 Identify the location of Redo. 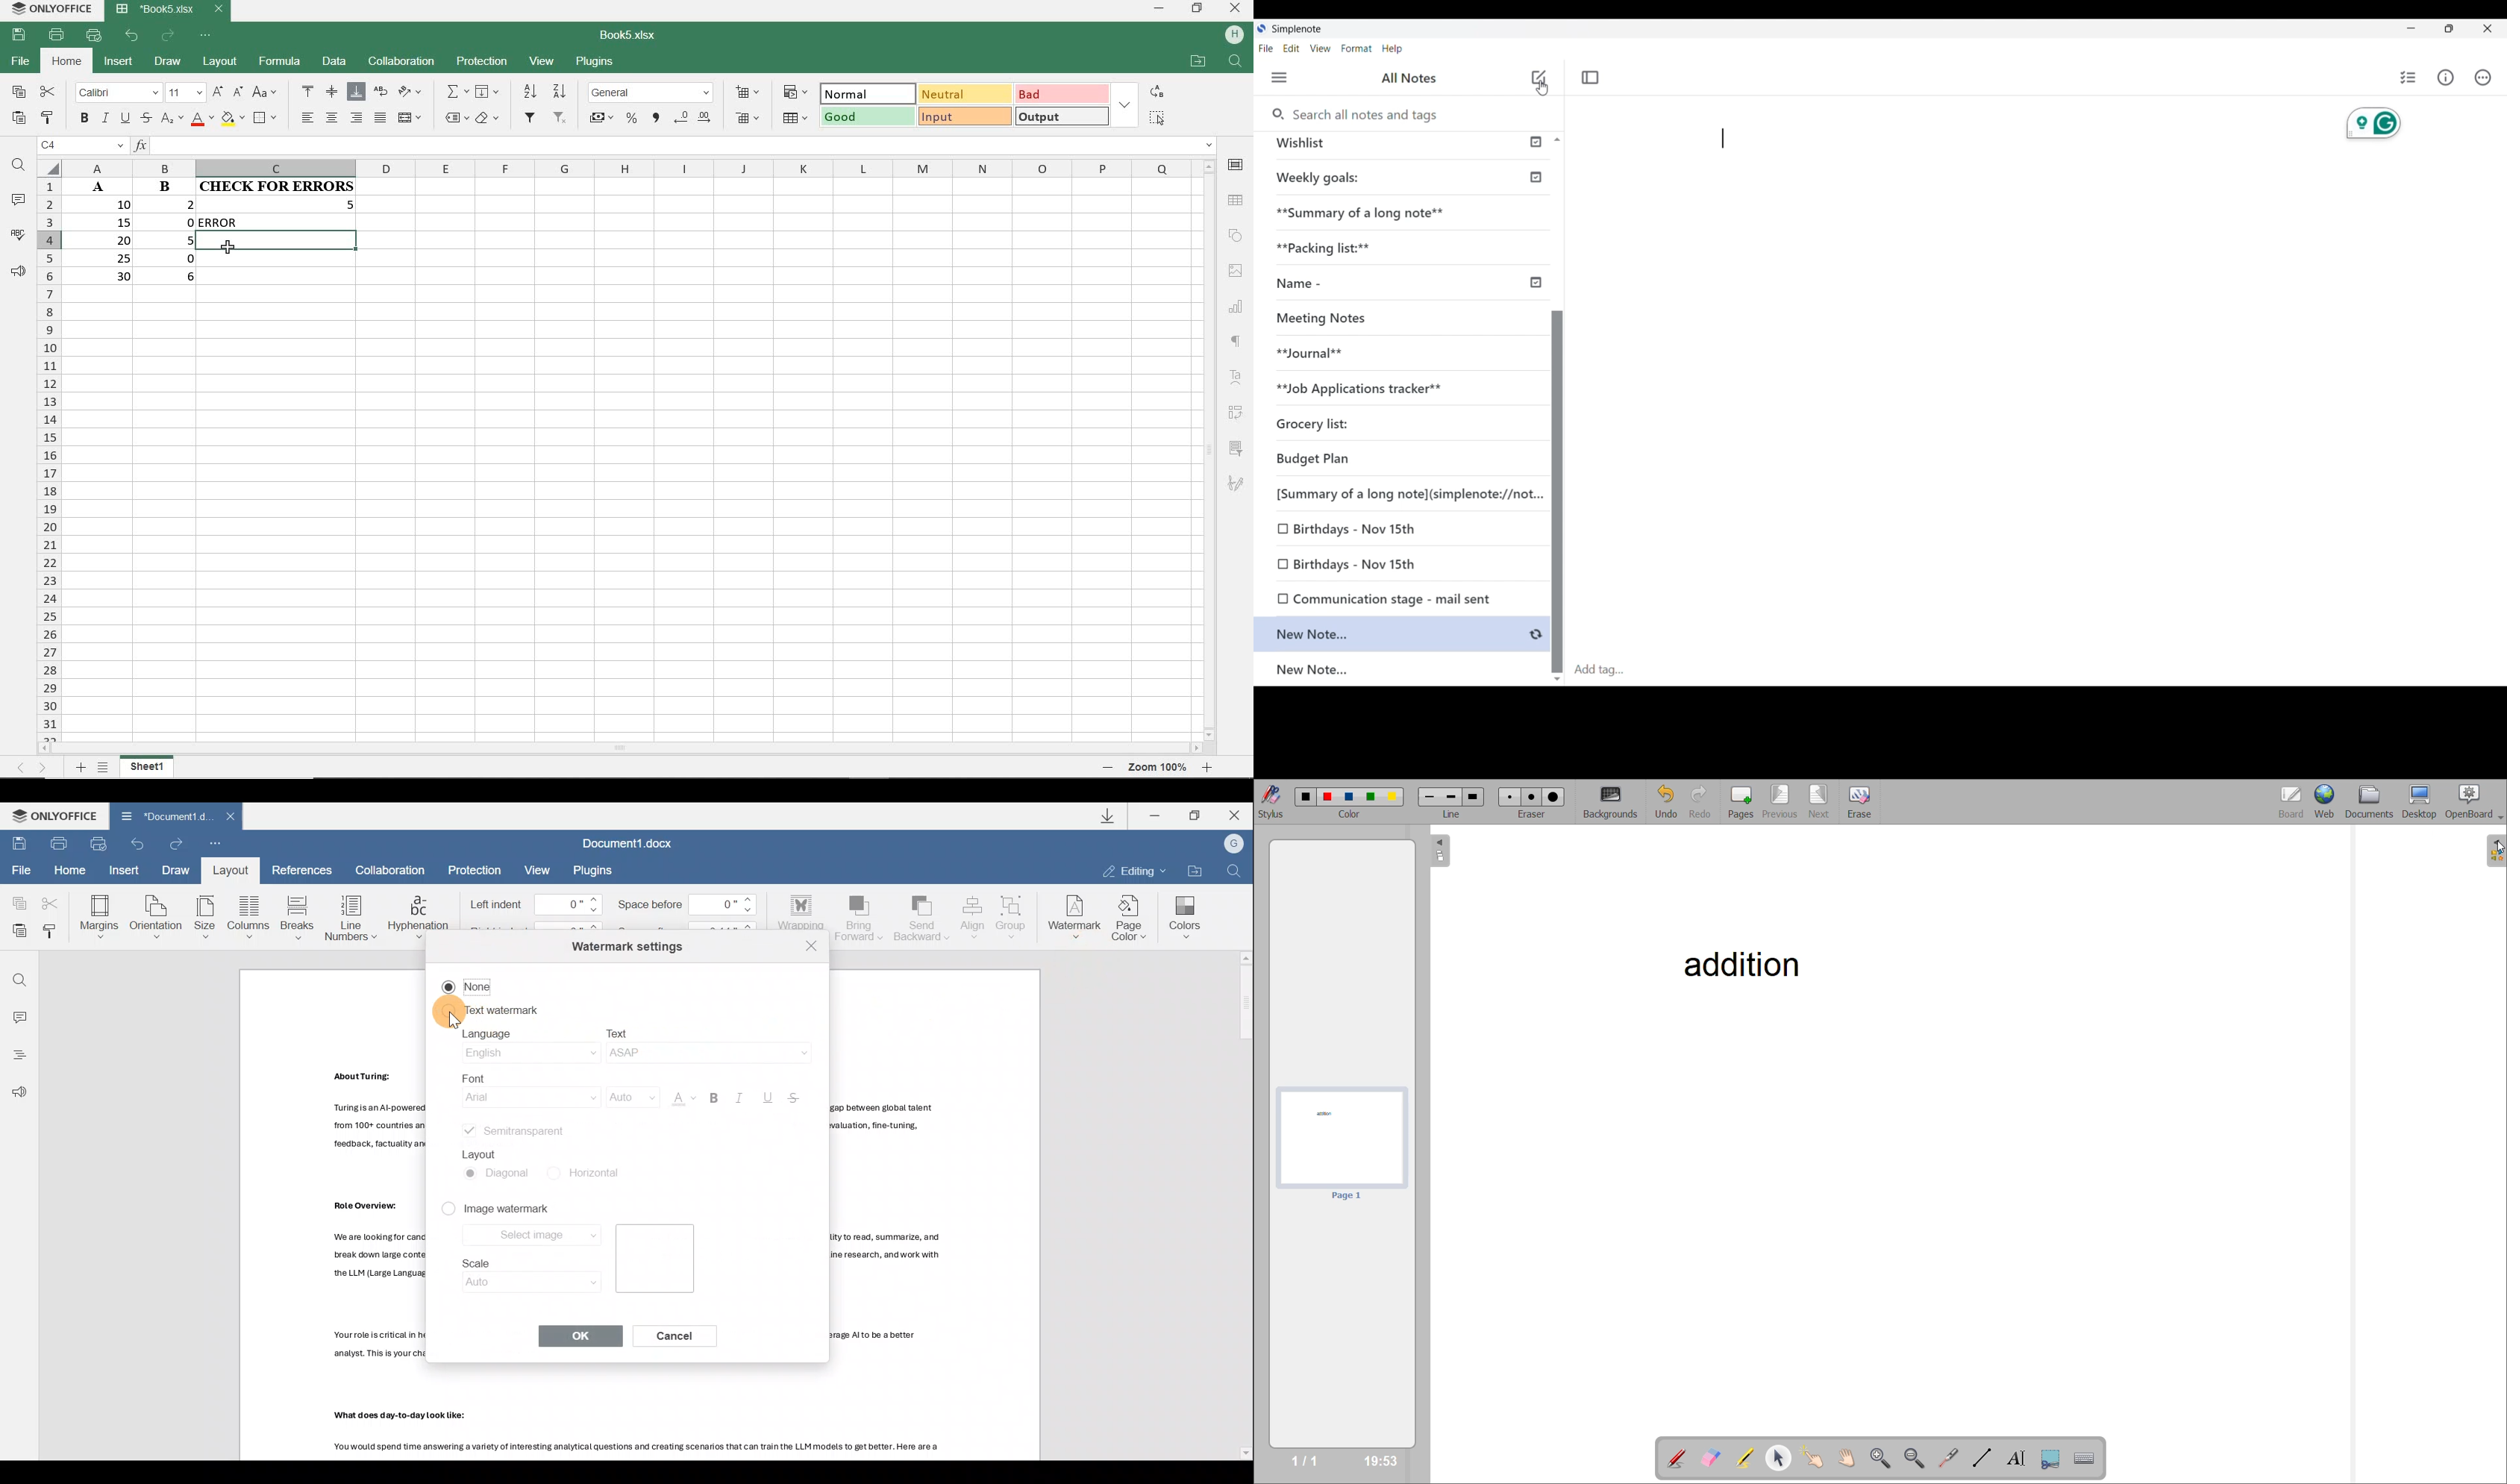
(174, 842).